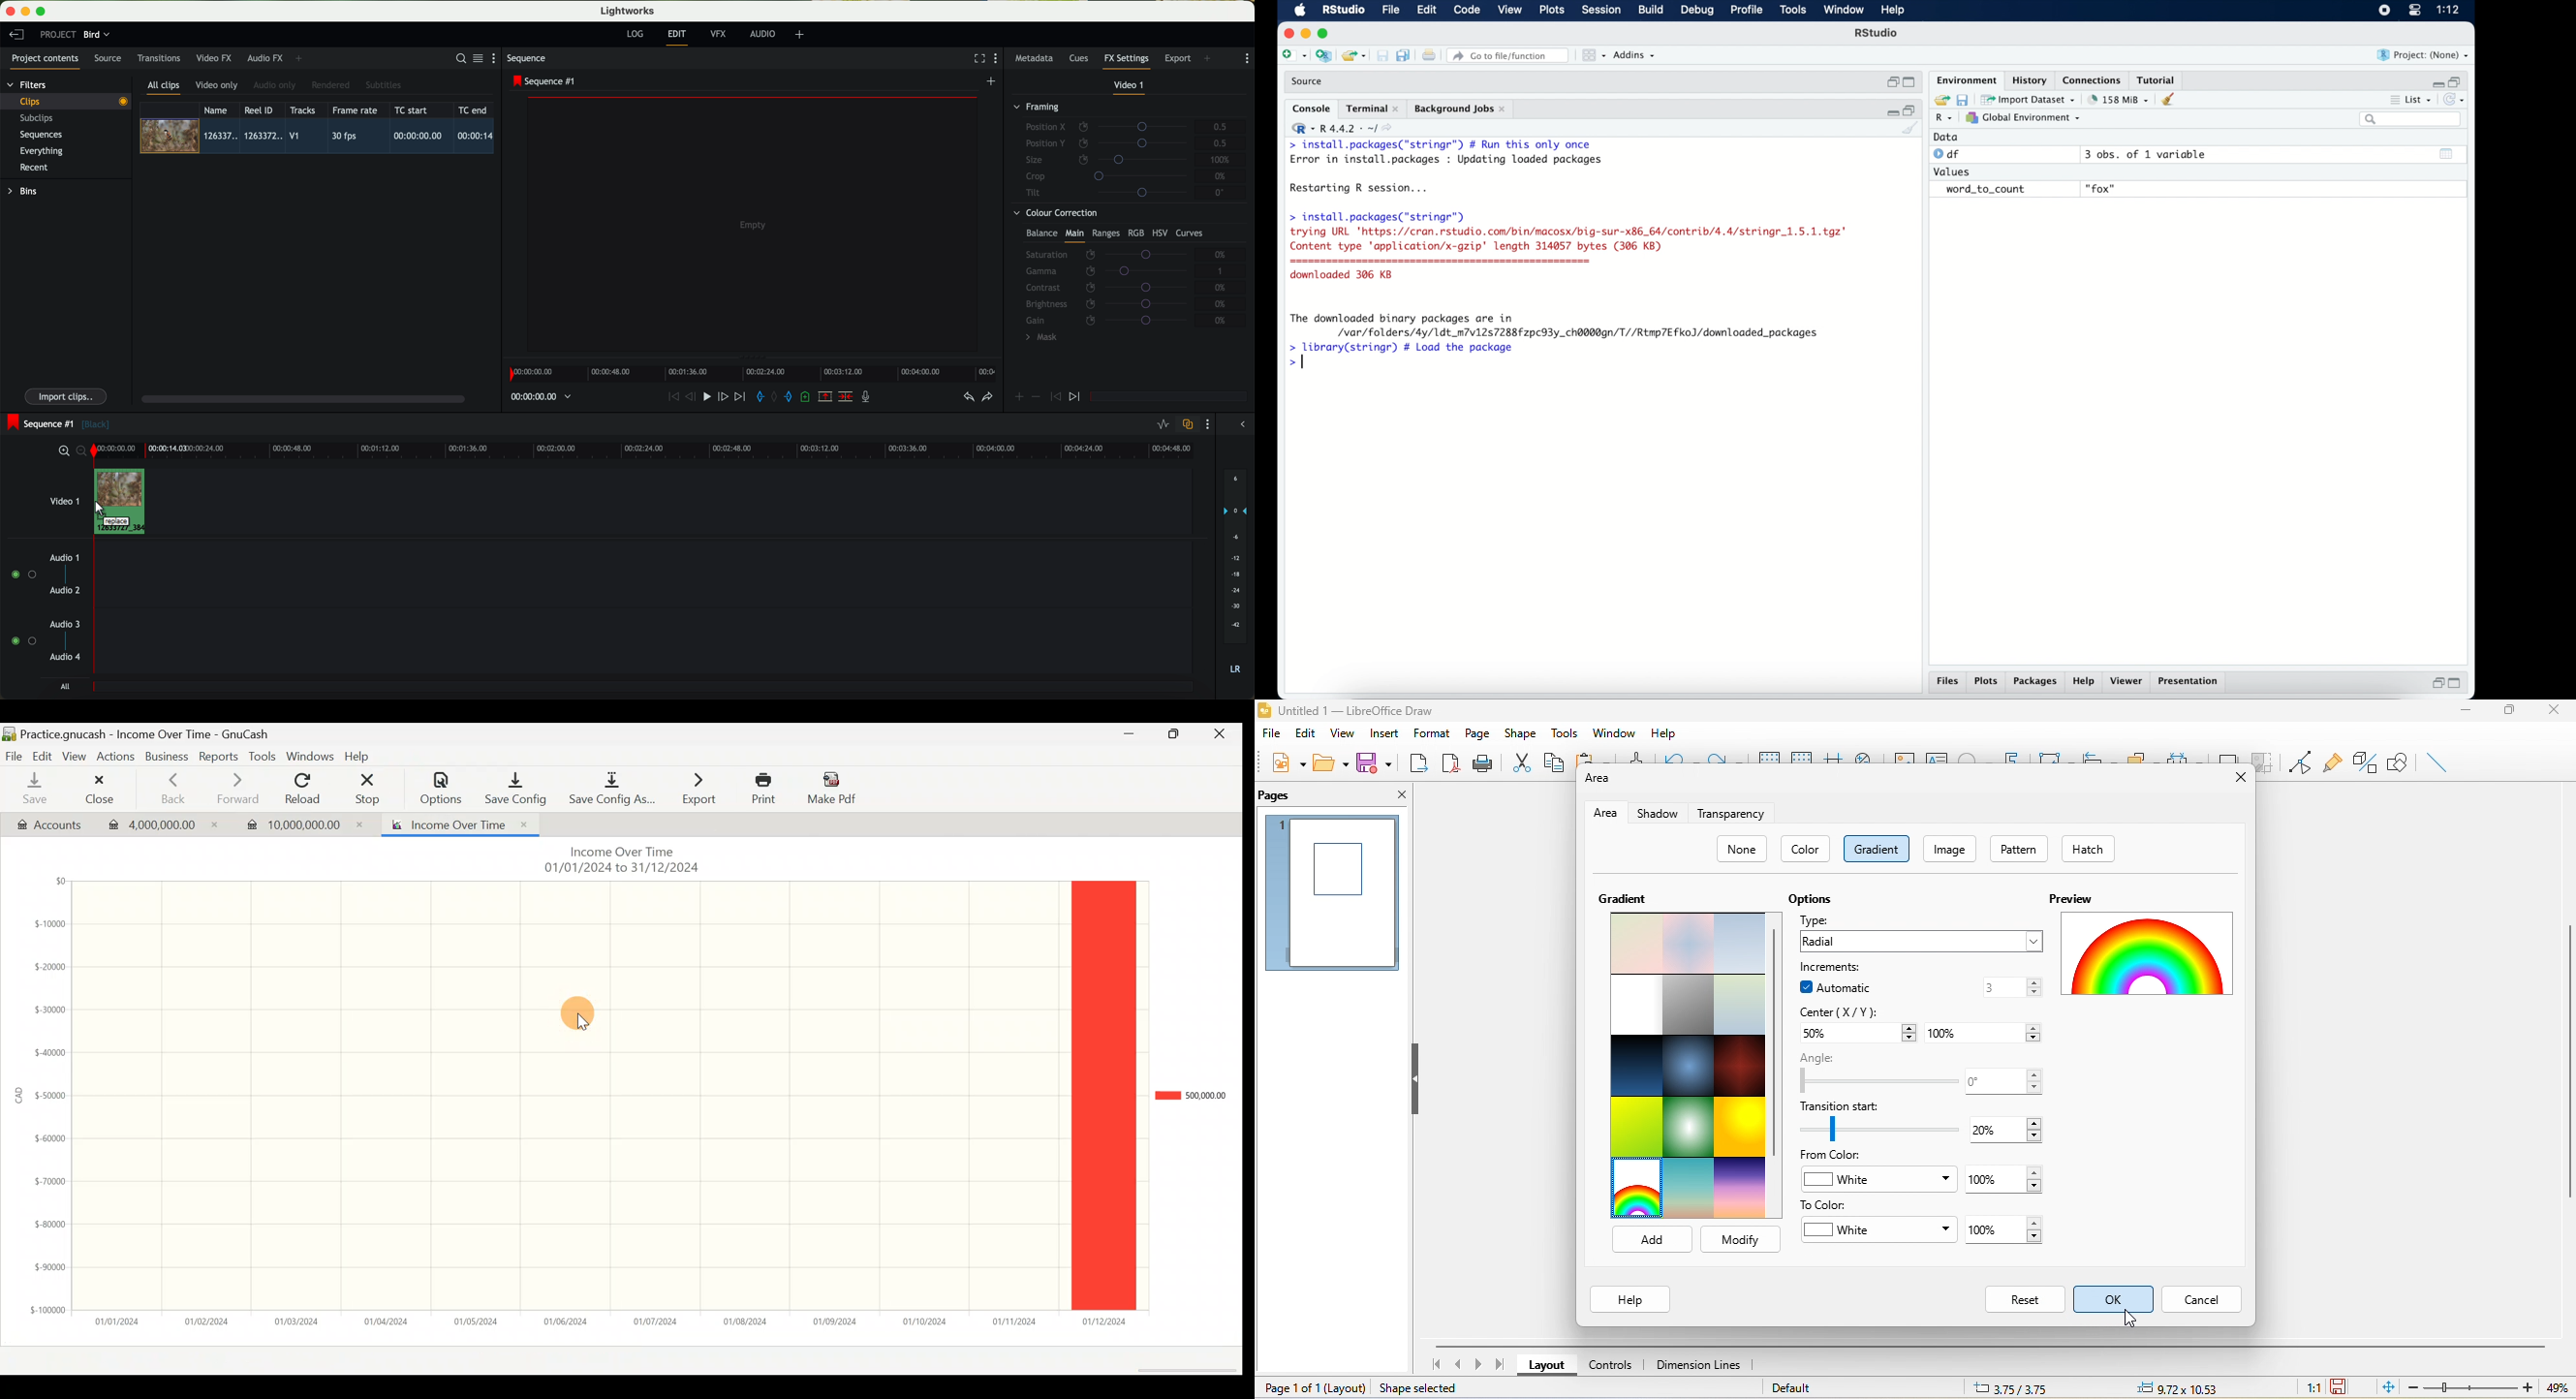 Image resolution: width=2576 pixels, height=1400 pixels. Describe the element at coordinates (1857, 1033) in the screenshot. I see `50%` at that location.